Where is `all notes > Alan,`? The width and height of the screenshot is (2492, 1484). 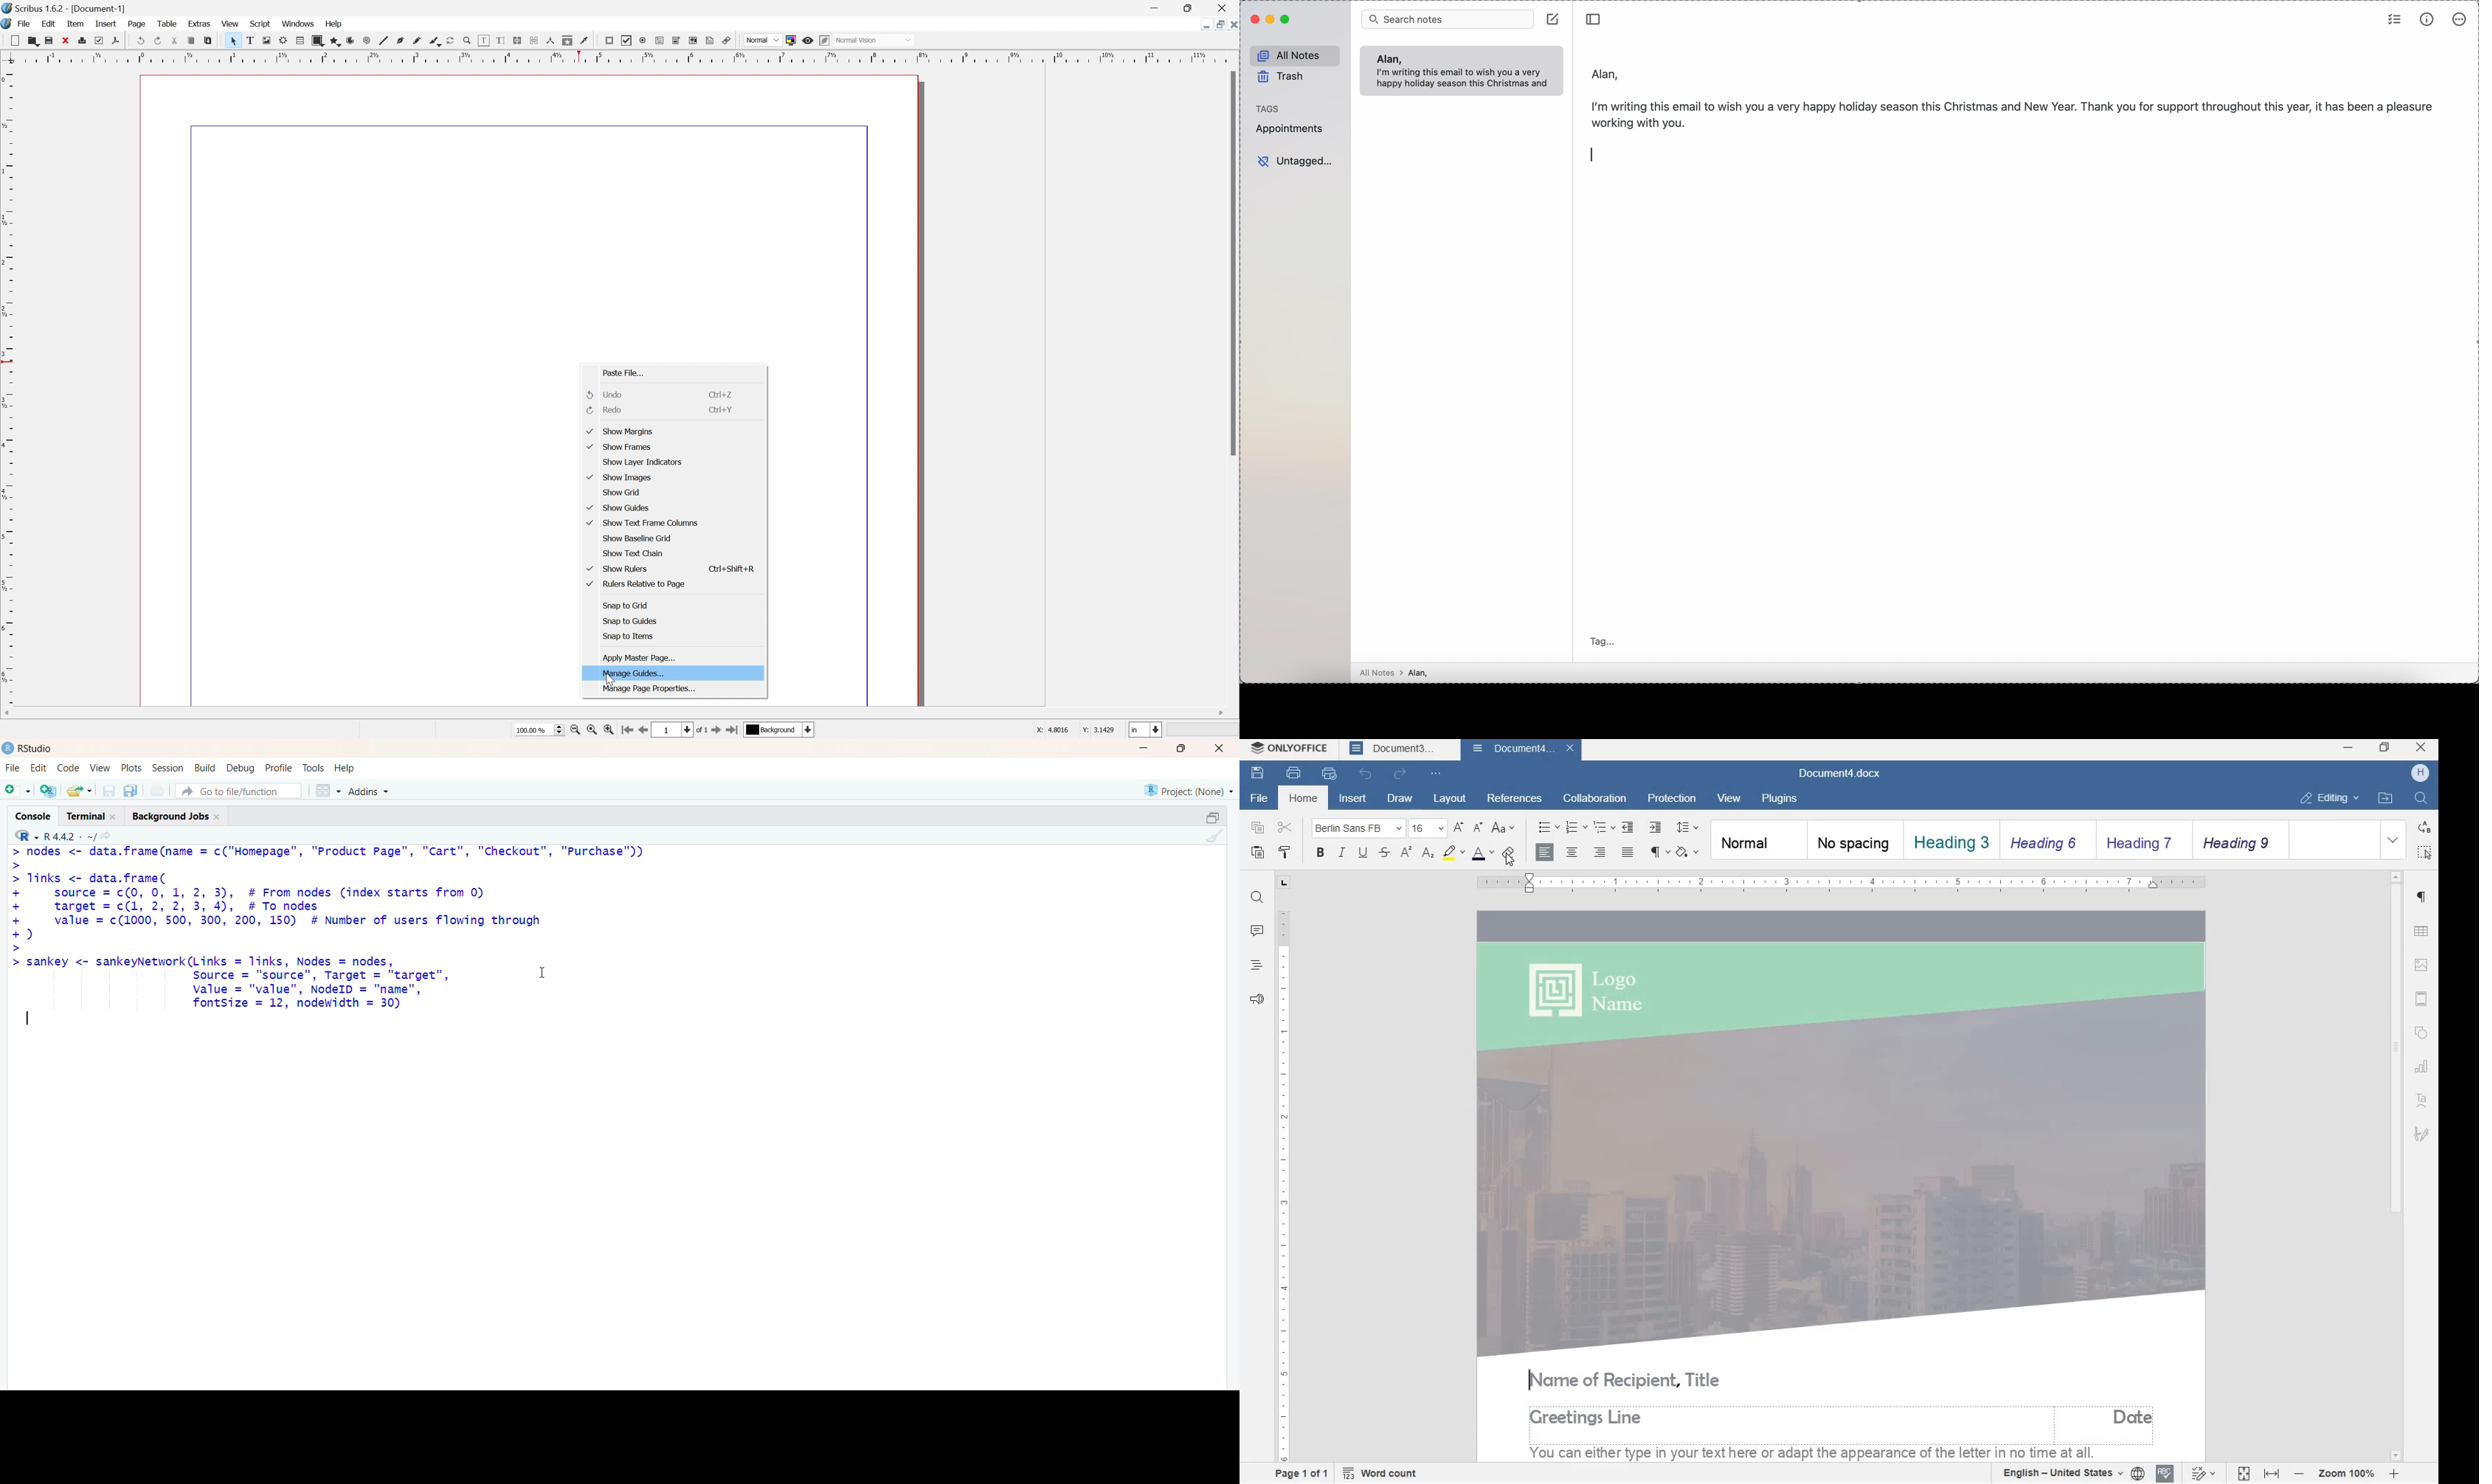 all notes > Alan, is located at coordinates (1397, 673).